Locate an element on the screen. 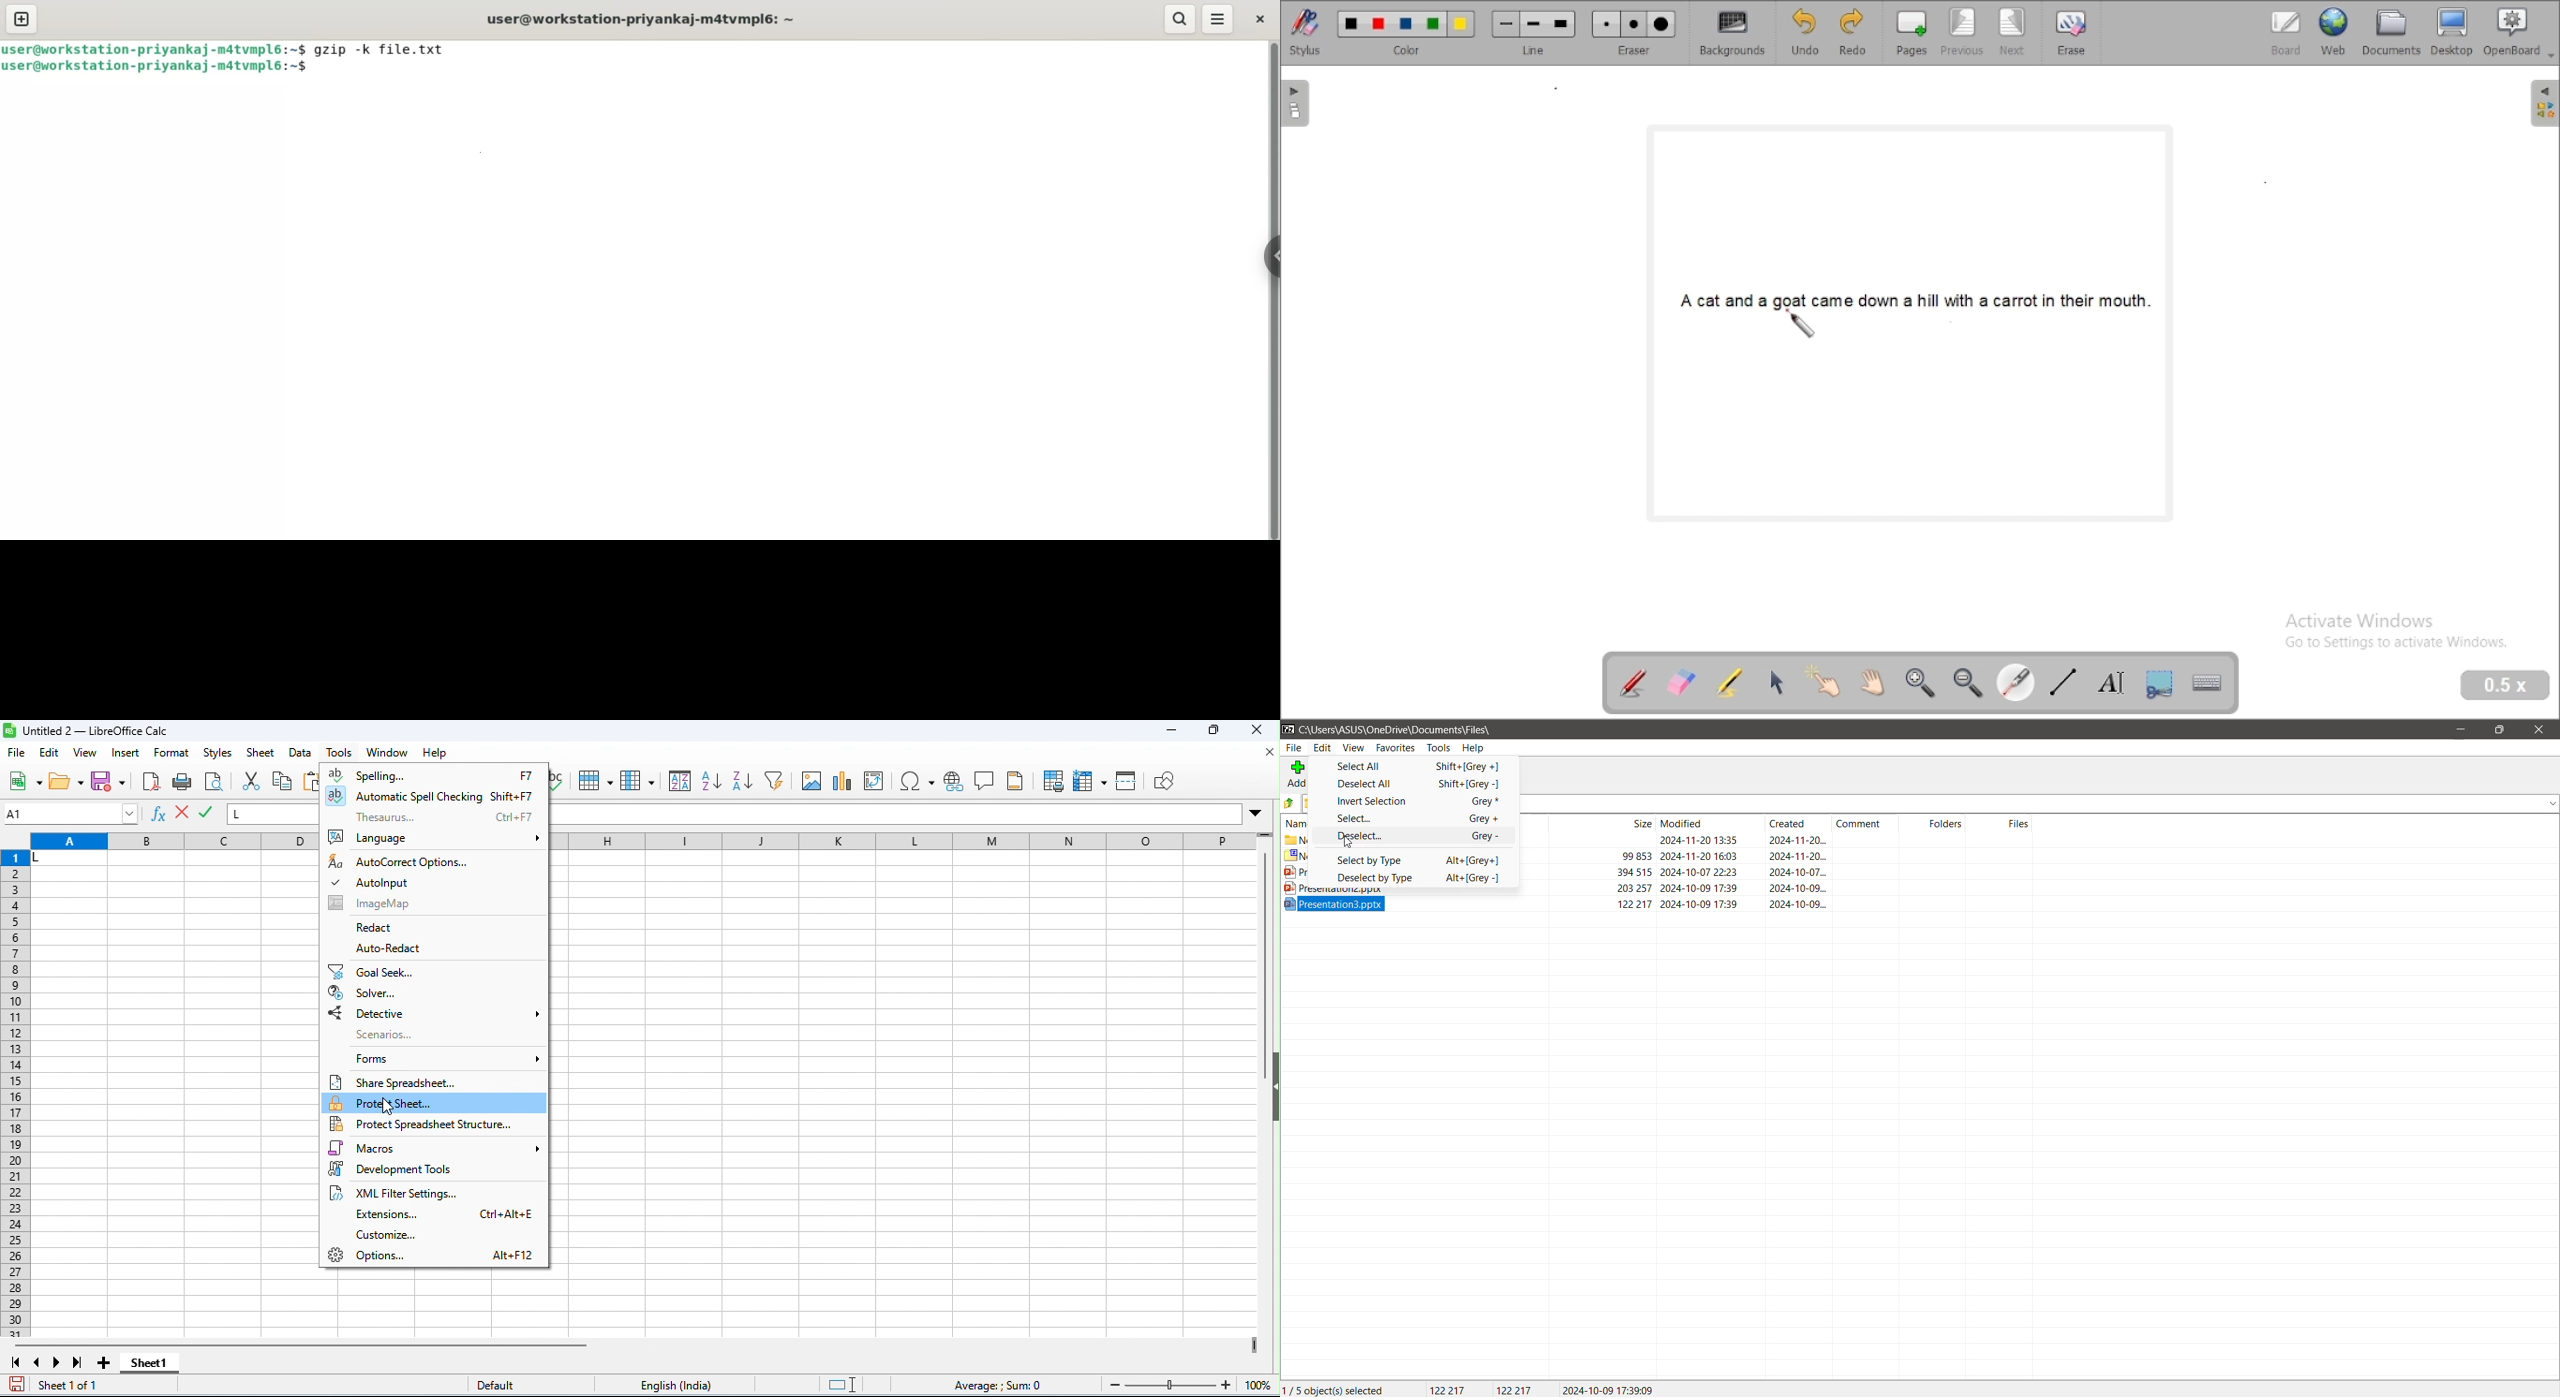  goal seek is located at coordinates (372, 972).